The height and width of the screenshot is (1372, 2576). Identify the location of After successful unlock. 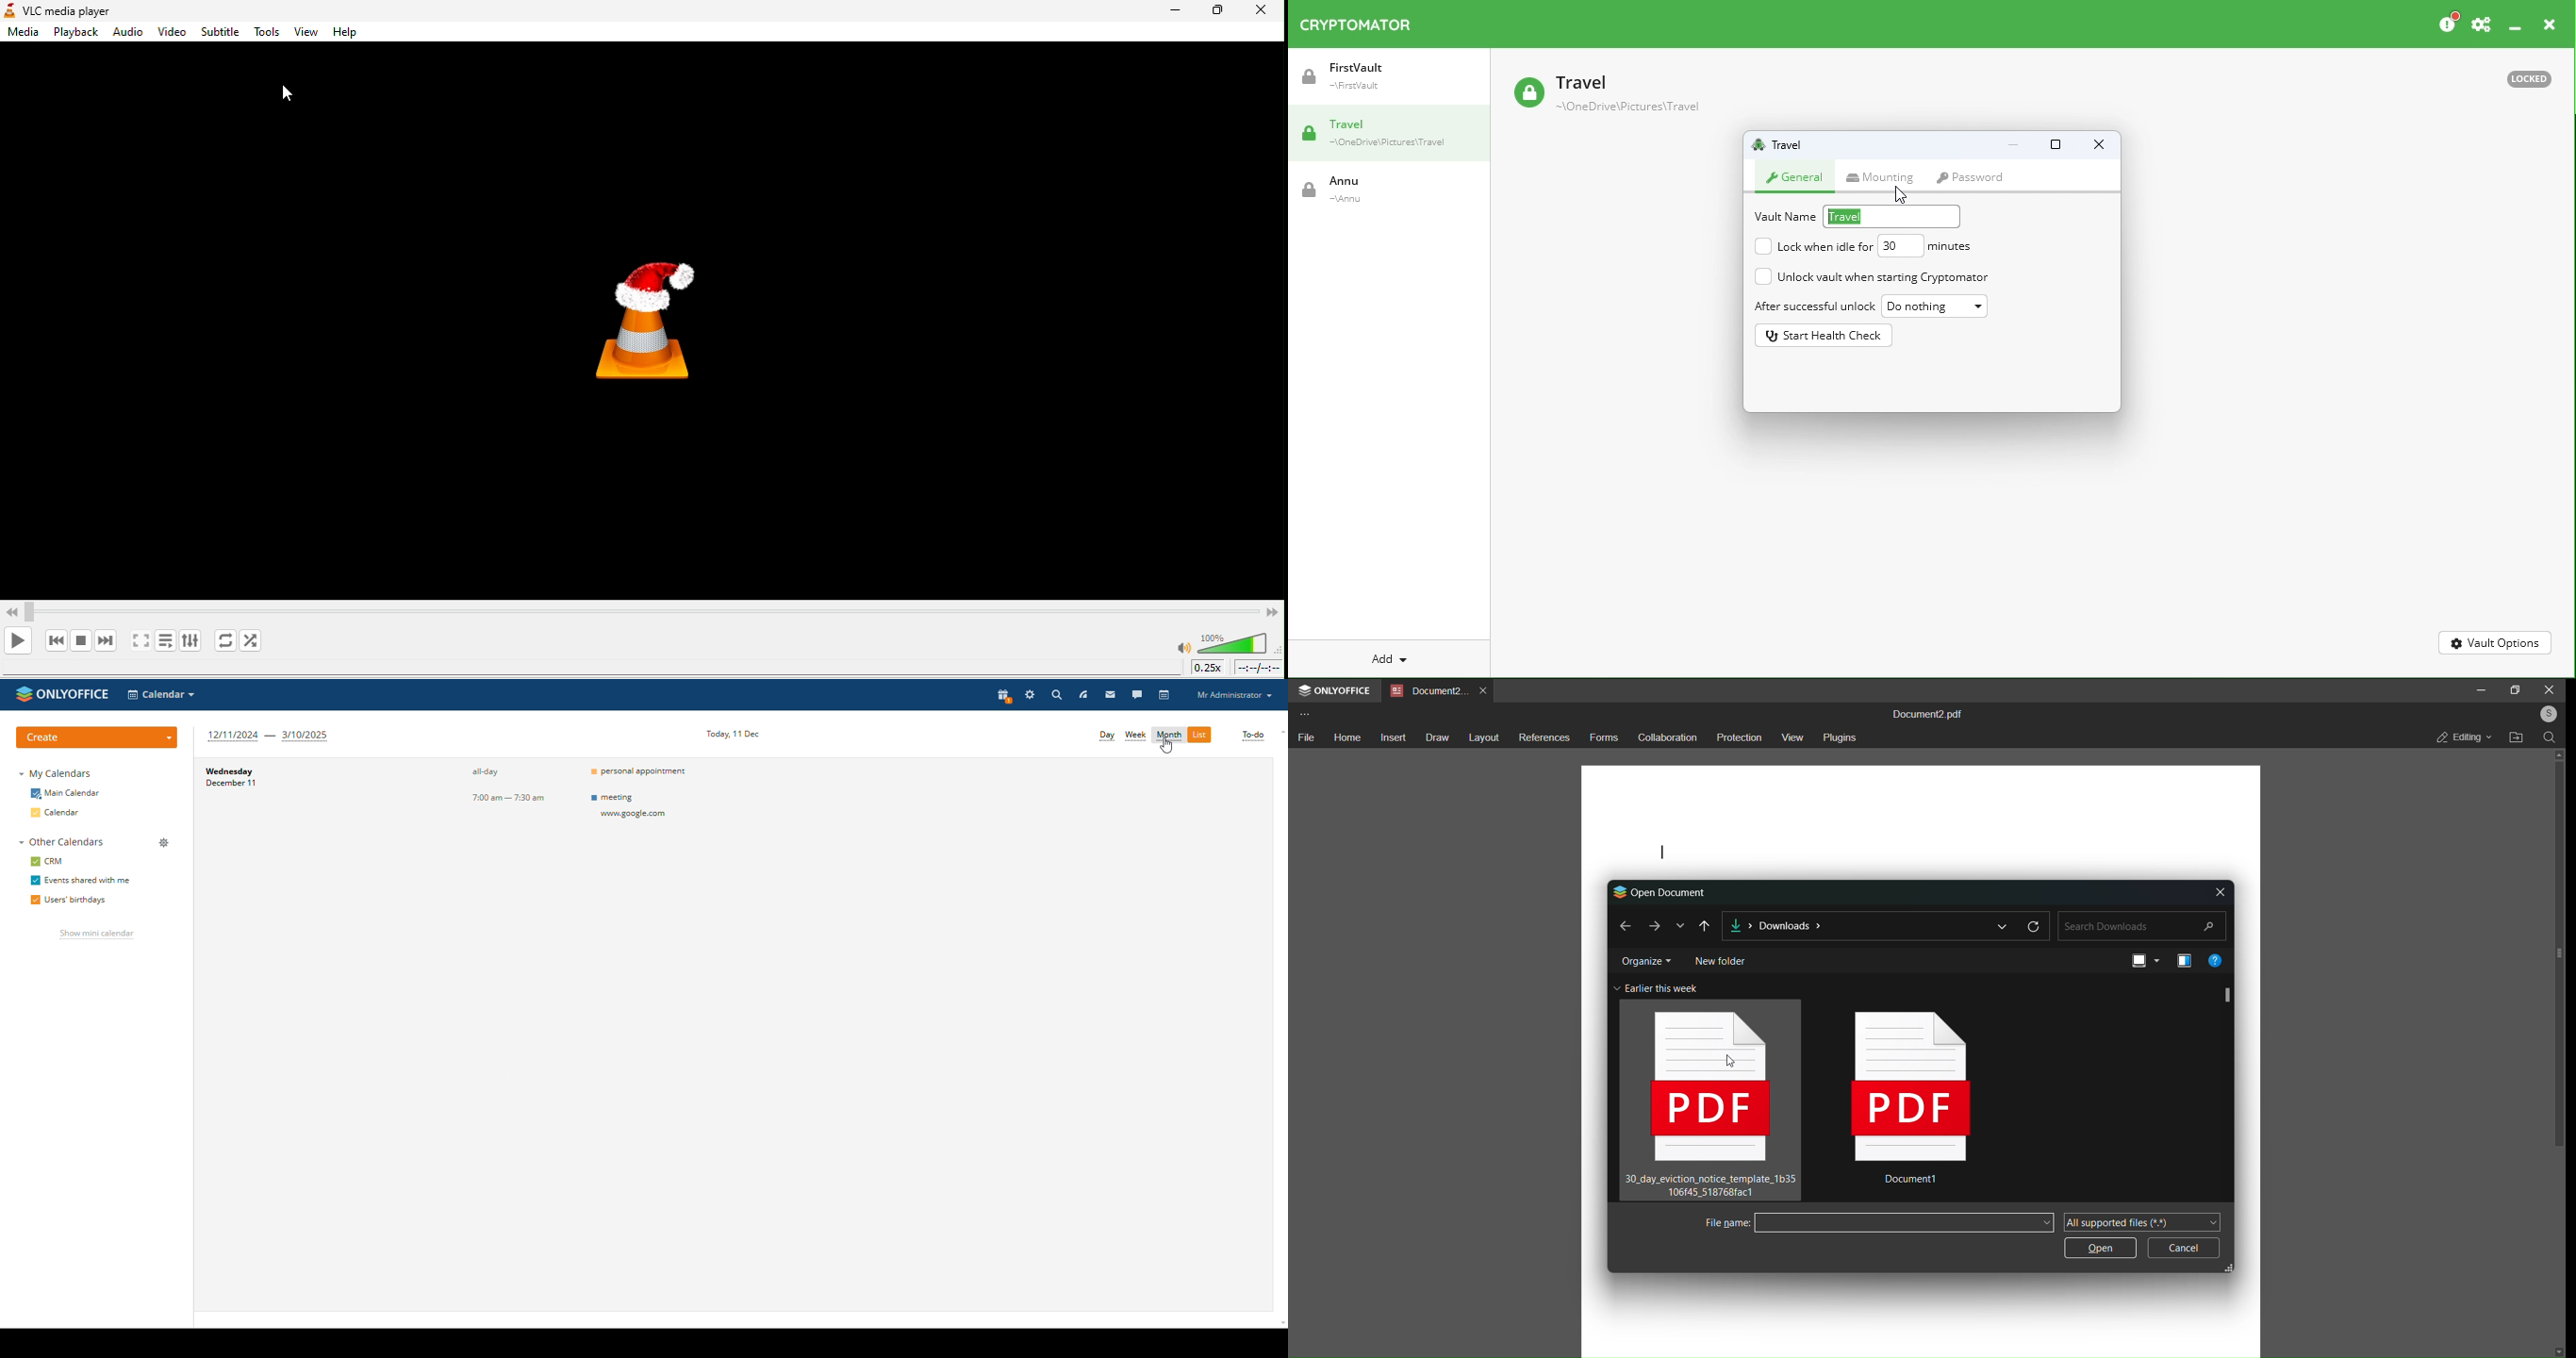
(1811, 305).